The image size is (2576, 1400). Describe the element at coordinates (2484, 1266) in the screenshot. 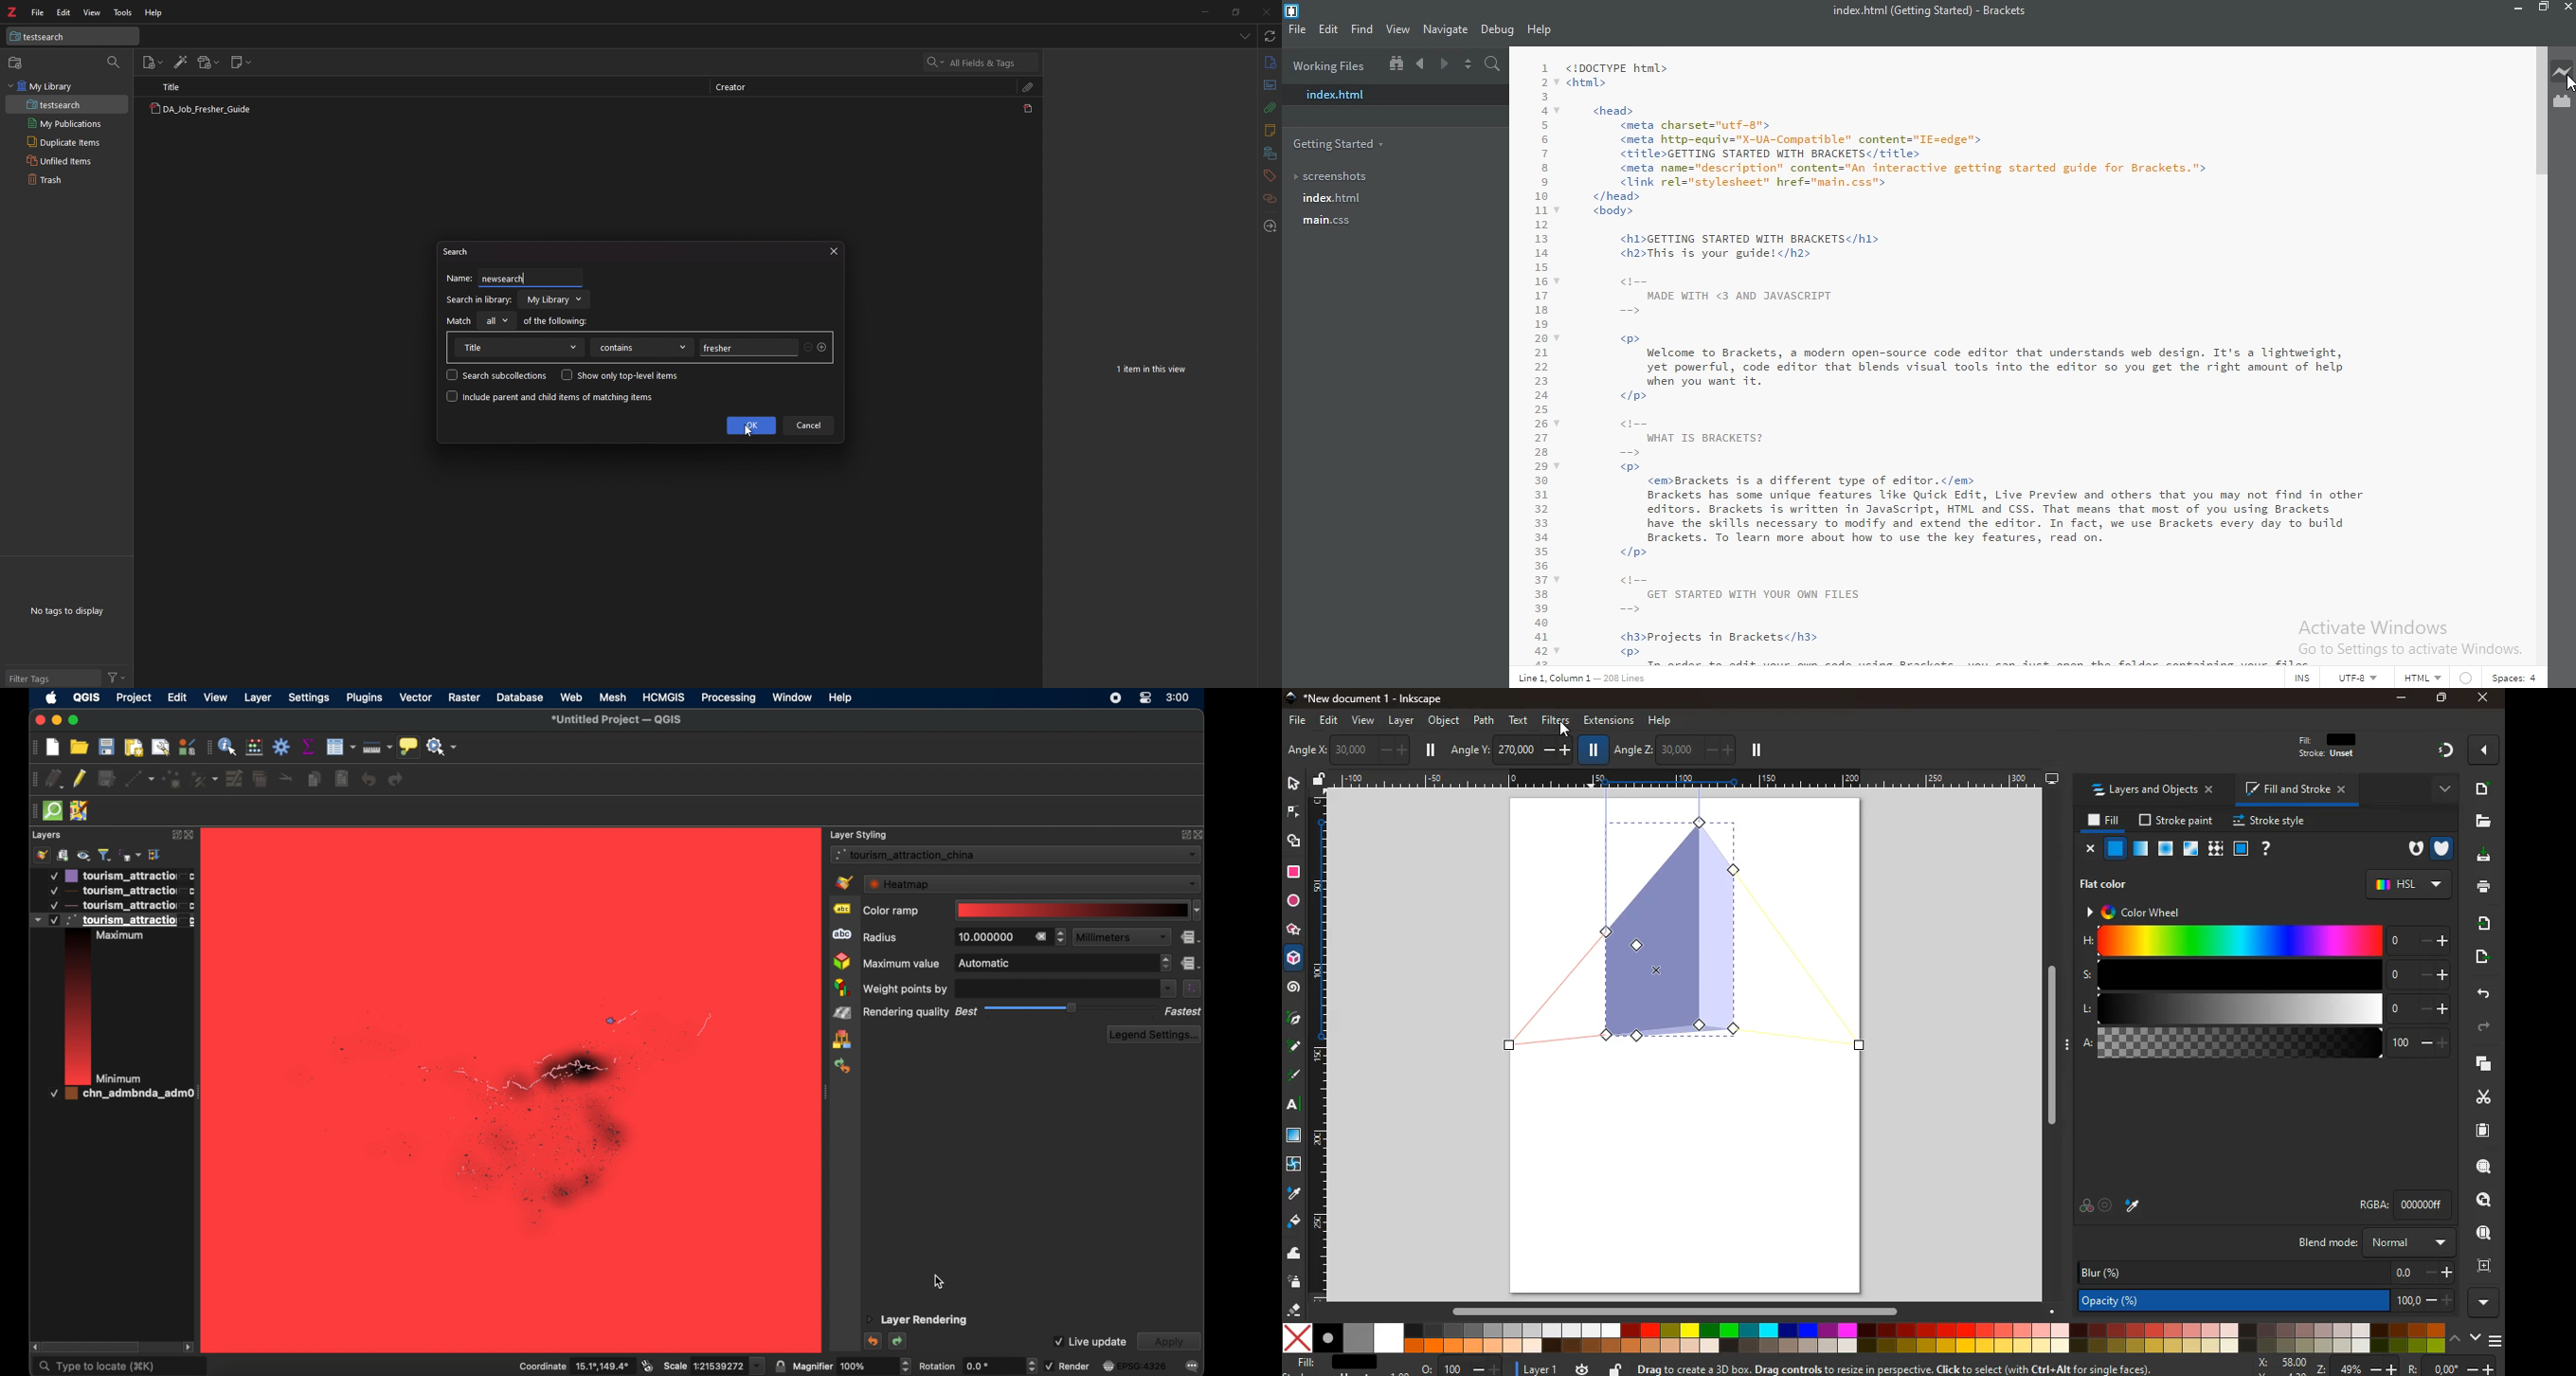

I see `frame` at that location.